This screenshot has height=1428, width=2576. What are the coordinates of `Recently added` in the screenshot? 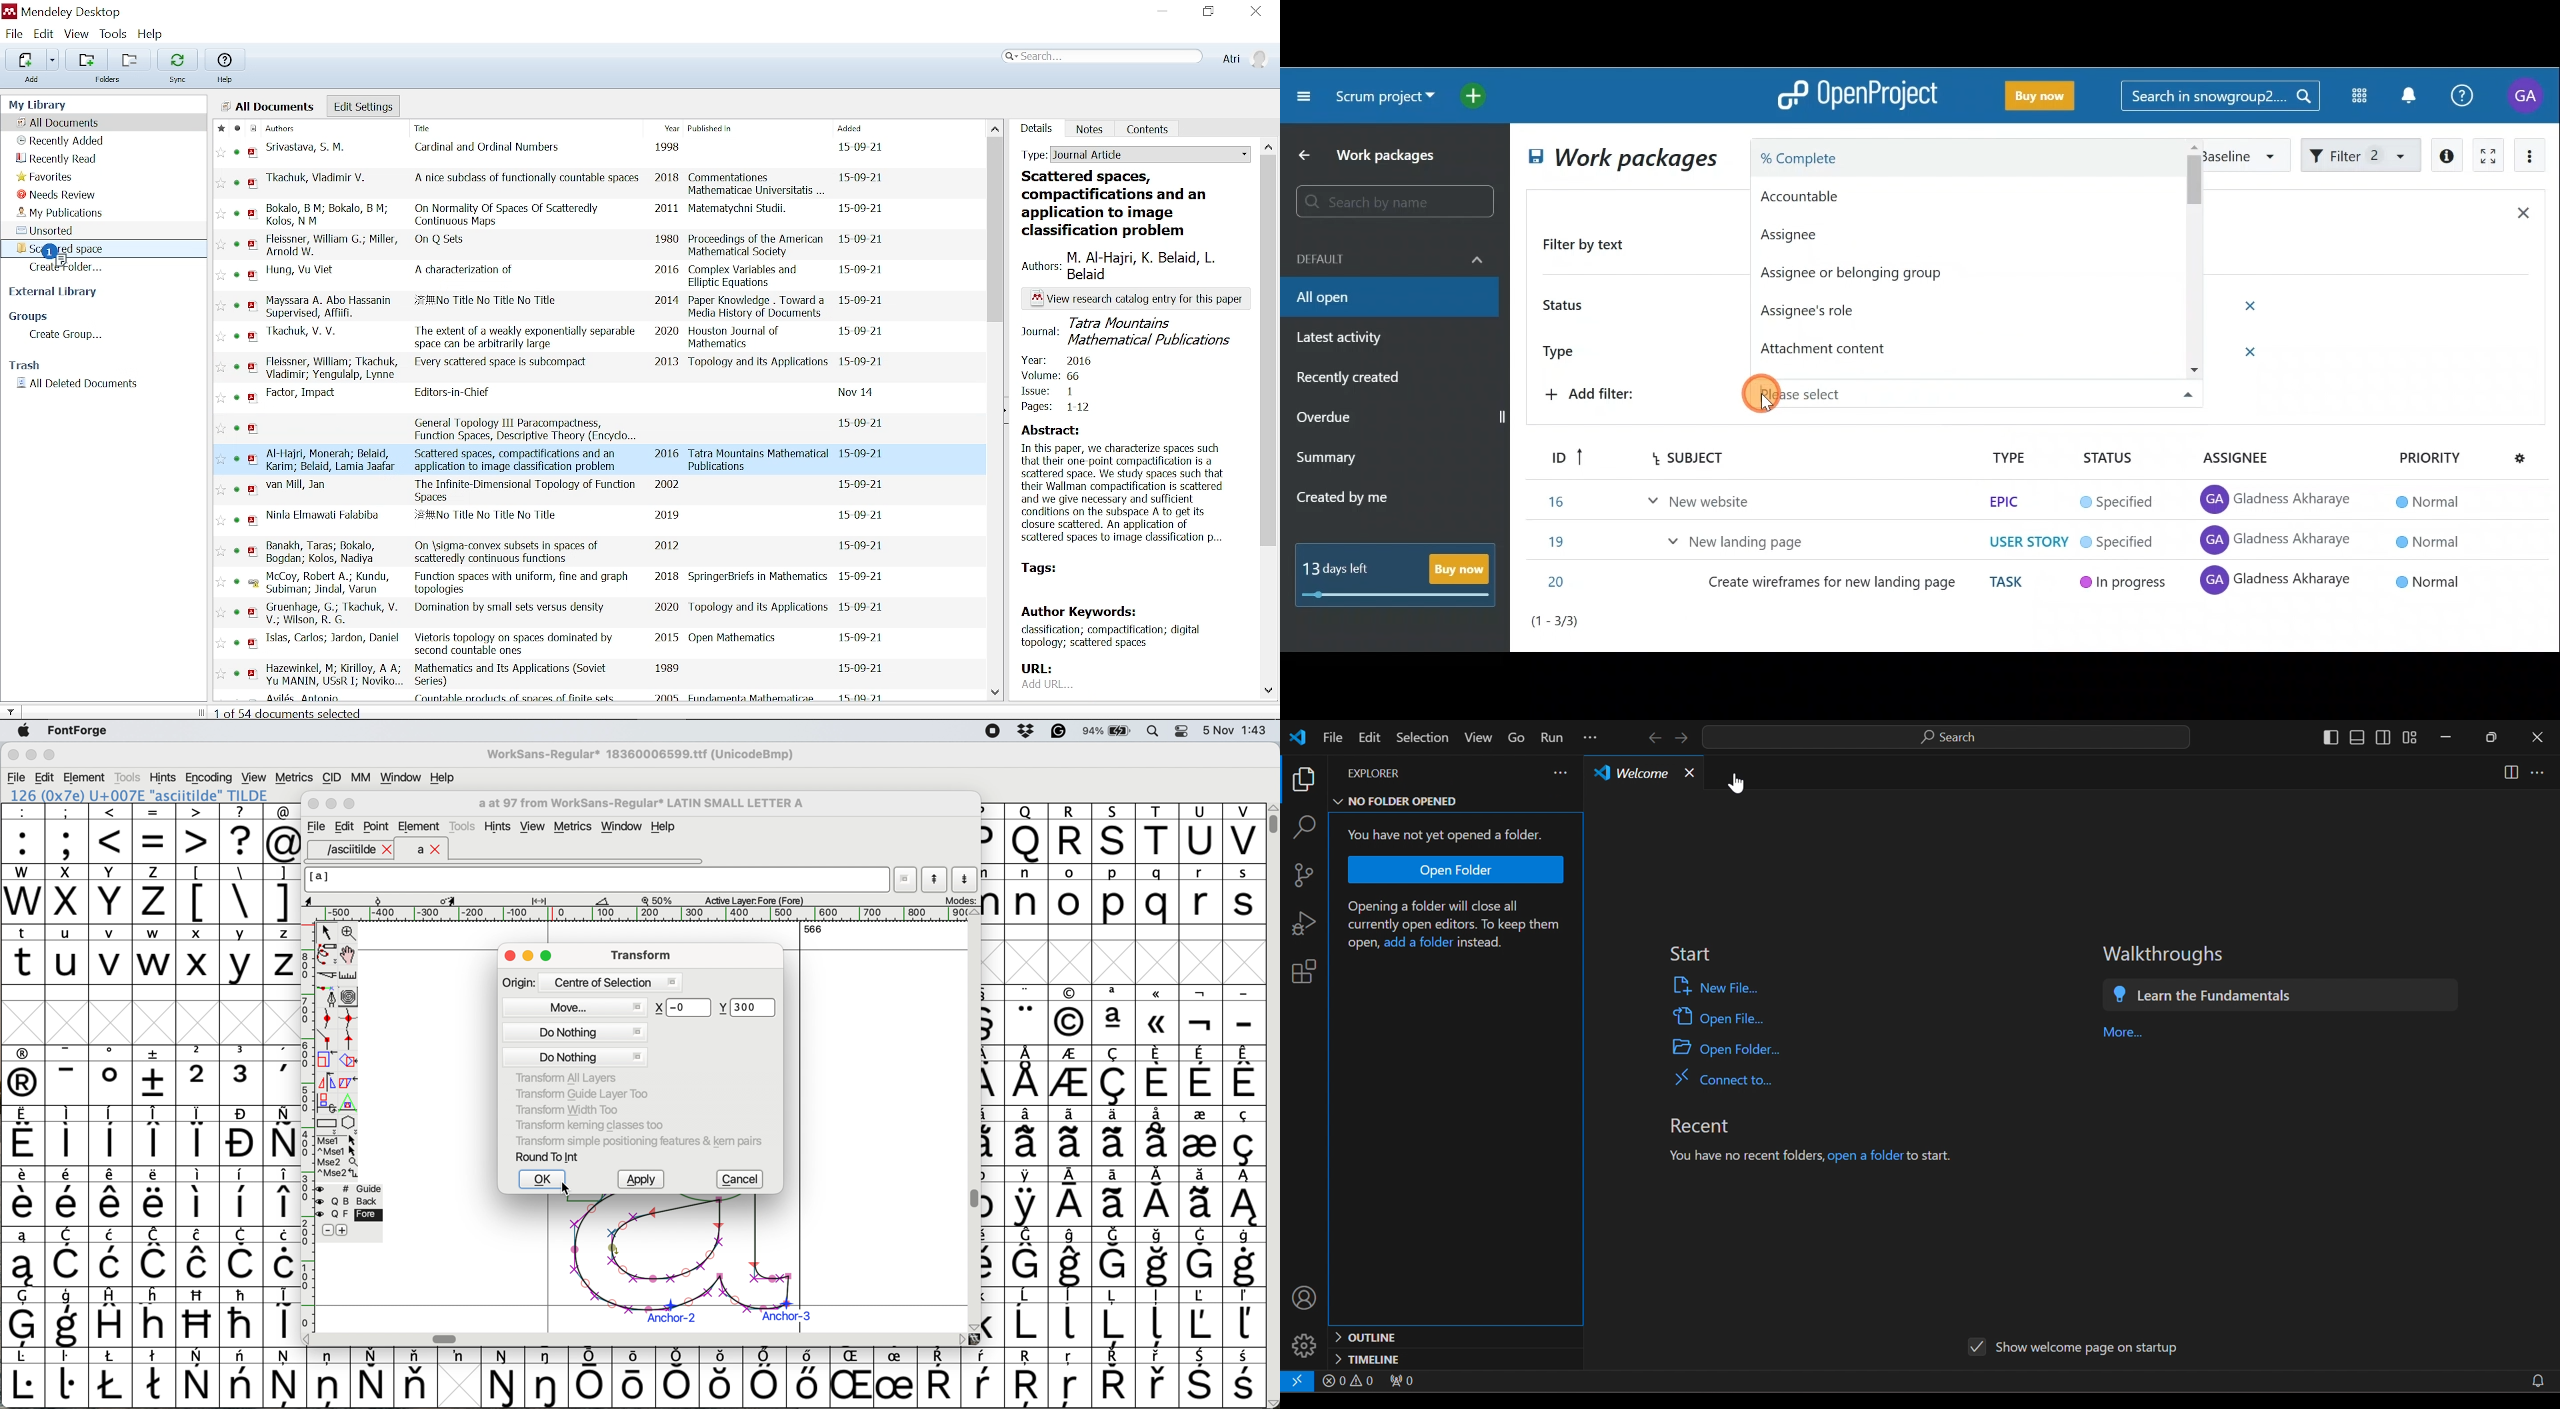 It's located at (63, 141).